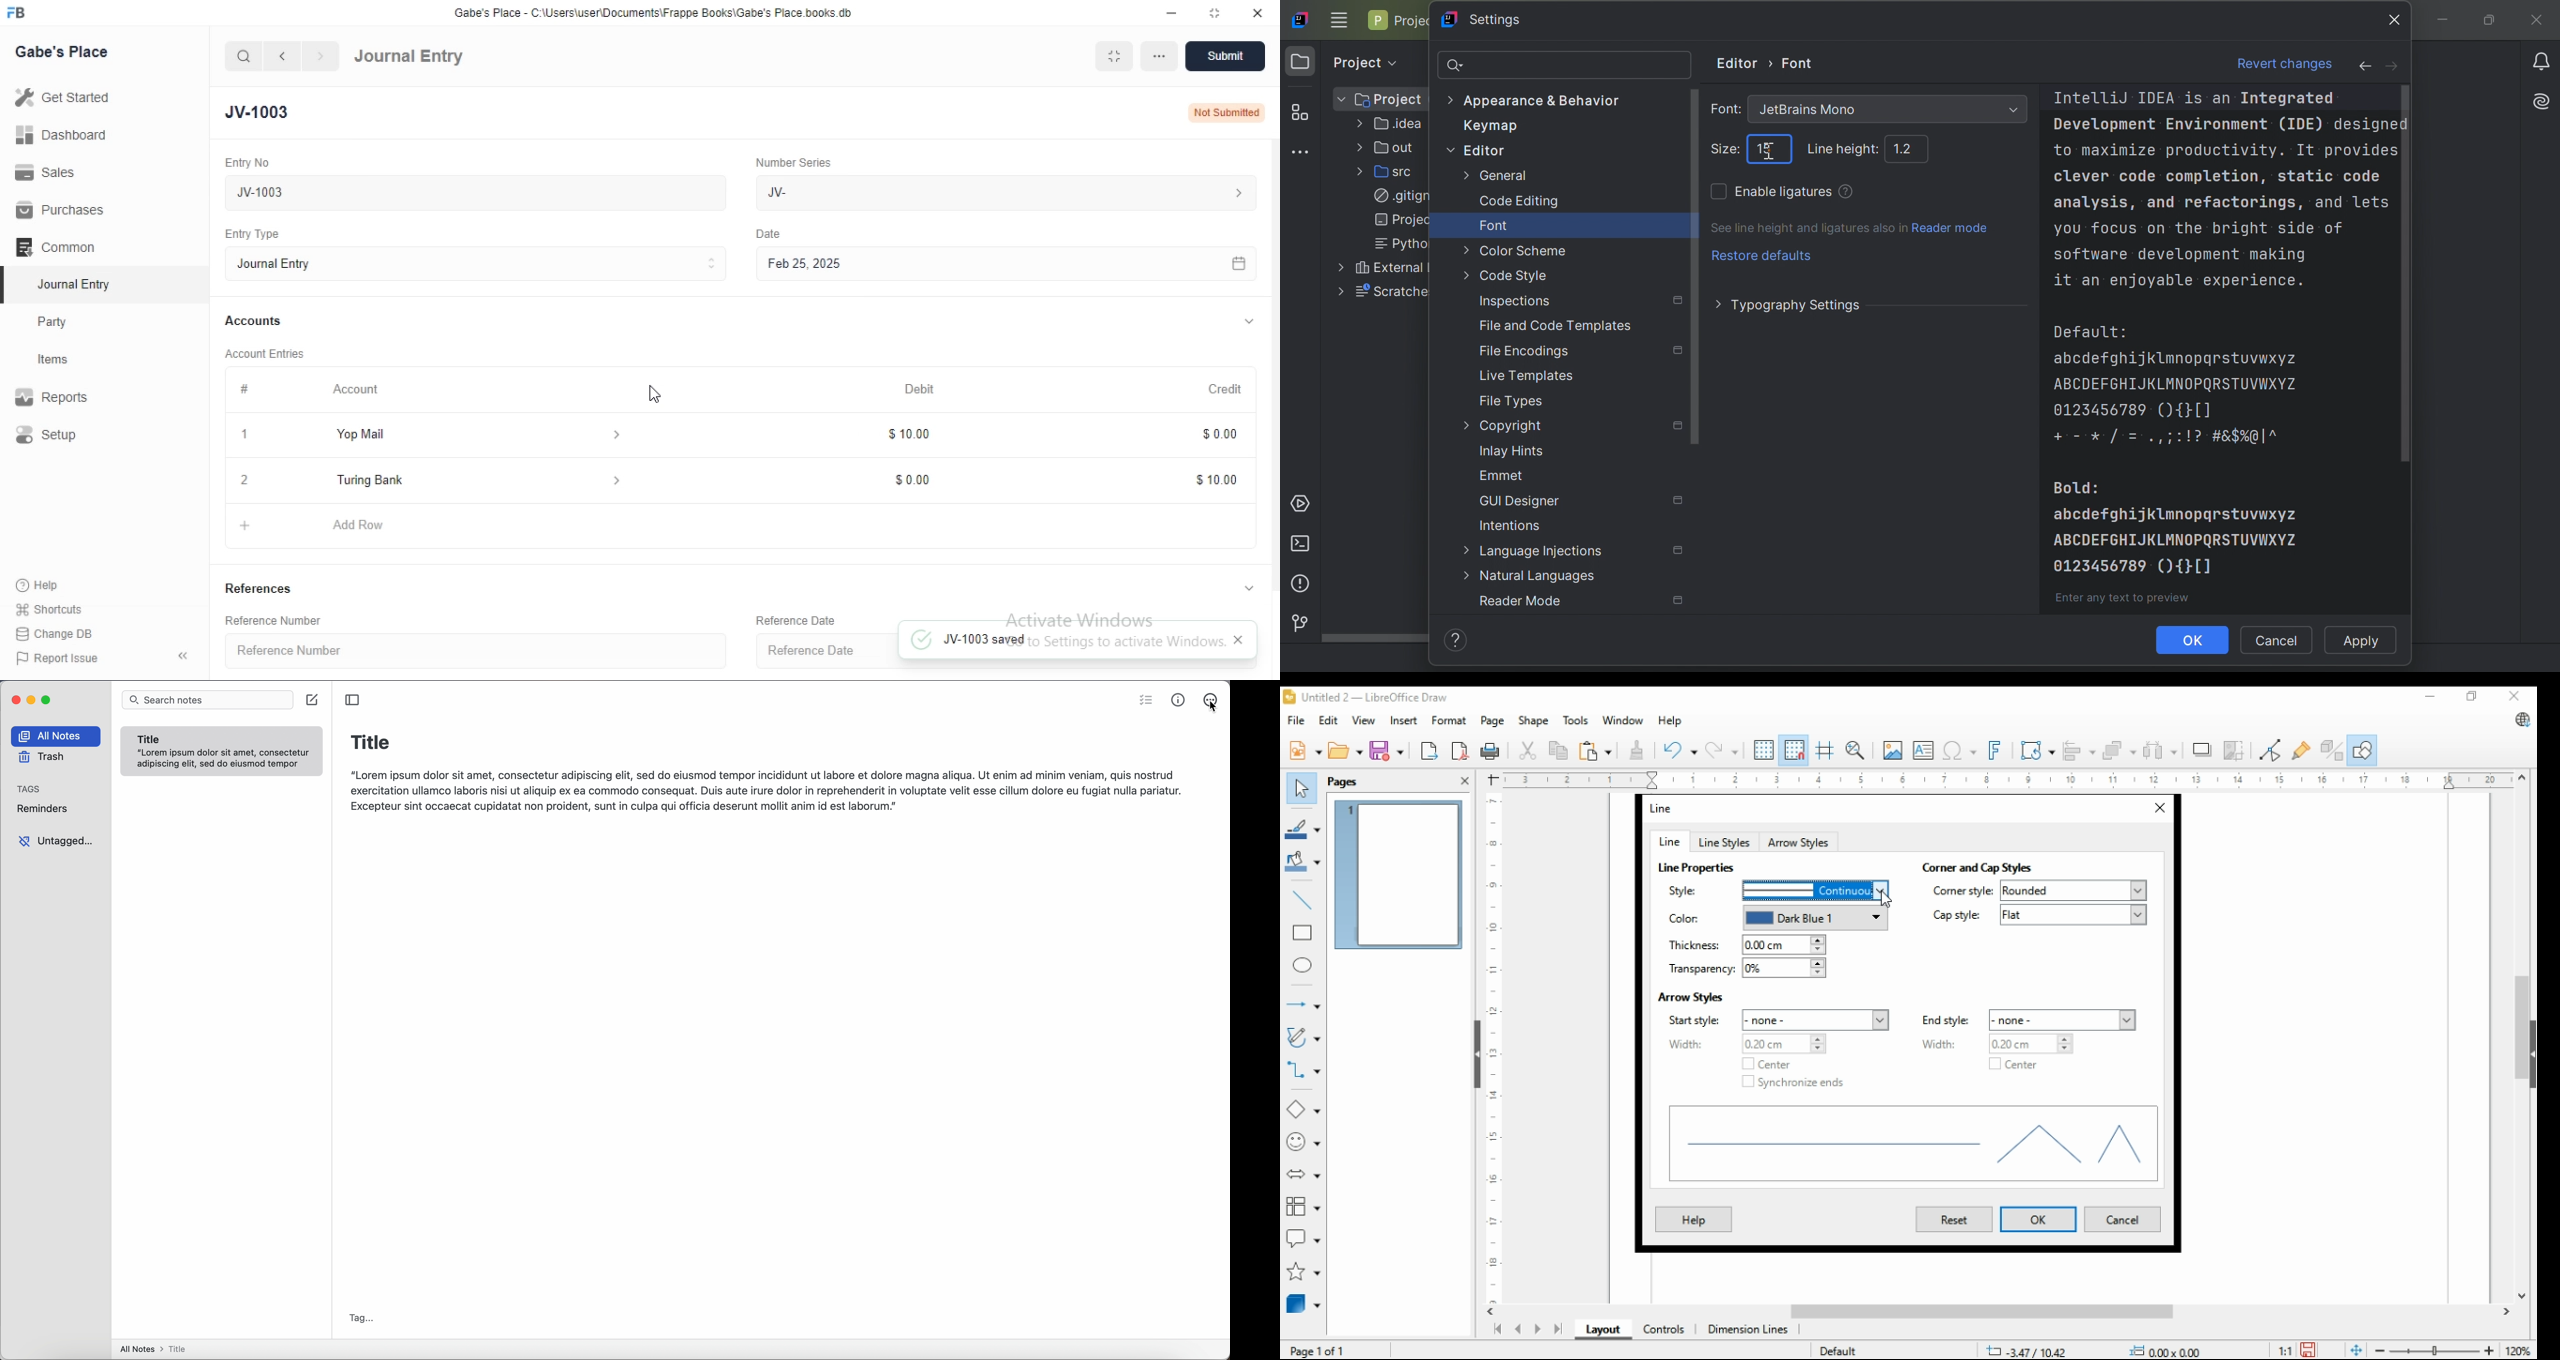  What do you see at coordinates (2434, 693) in the screenshot?
I see `minimize` at bounding box center [2434, 693].